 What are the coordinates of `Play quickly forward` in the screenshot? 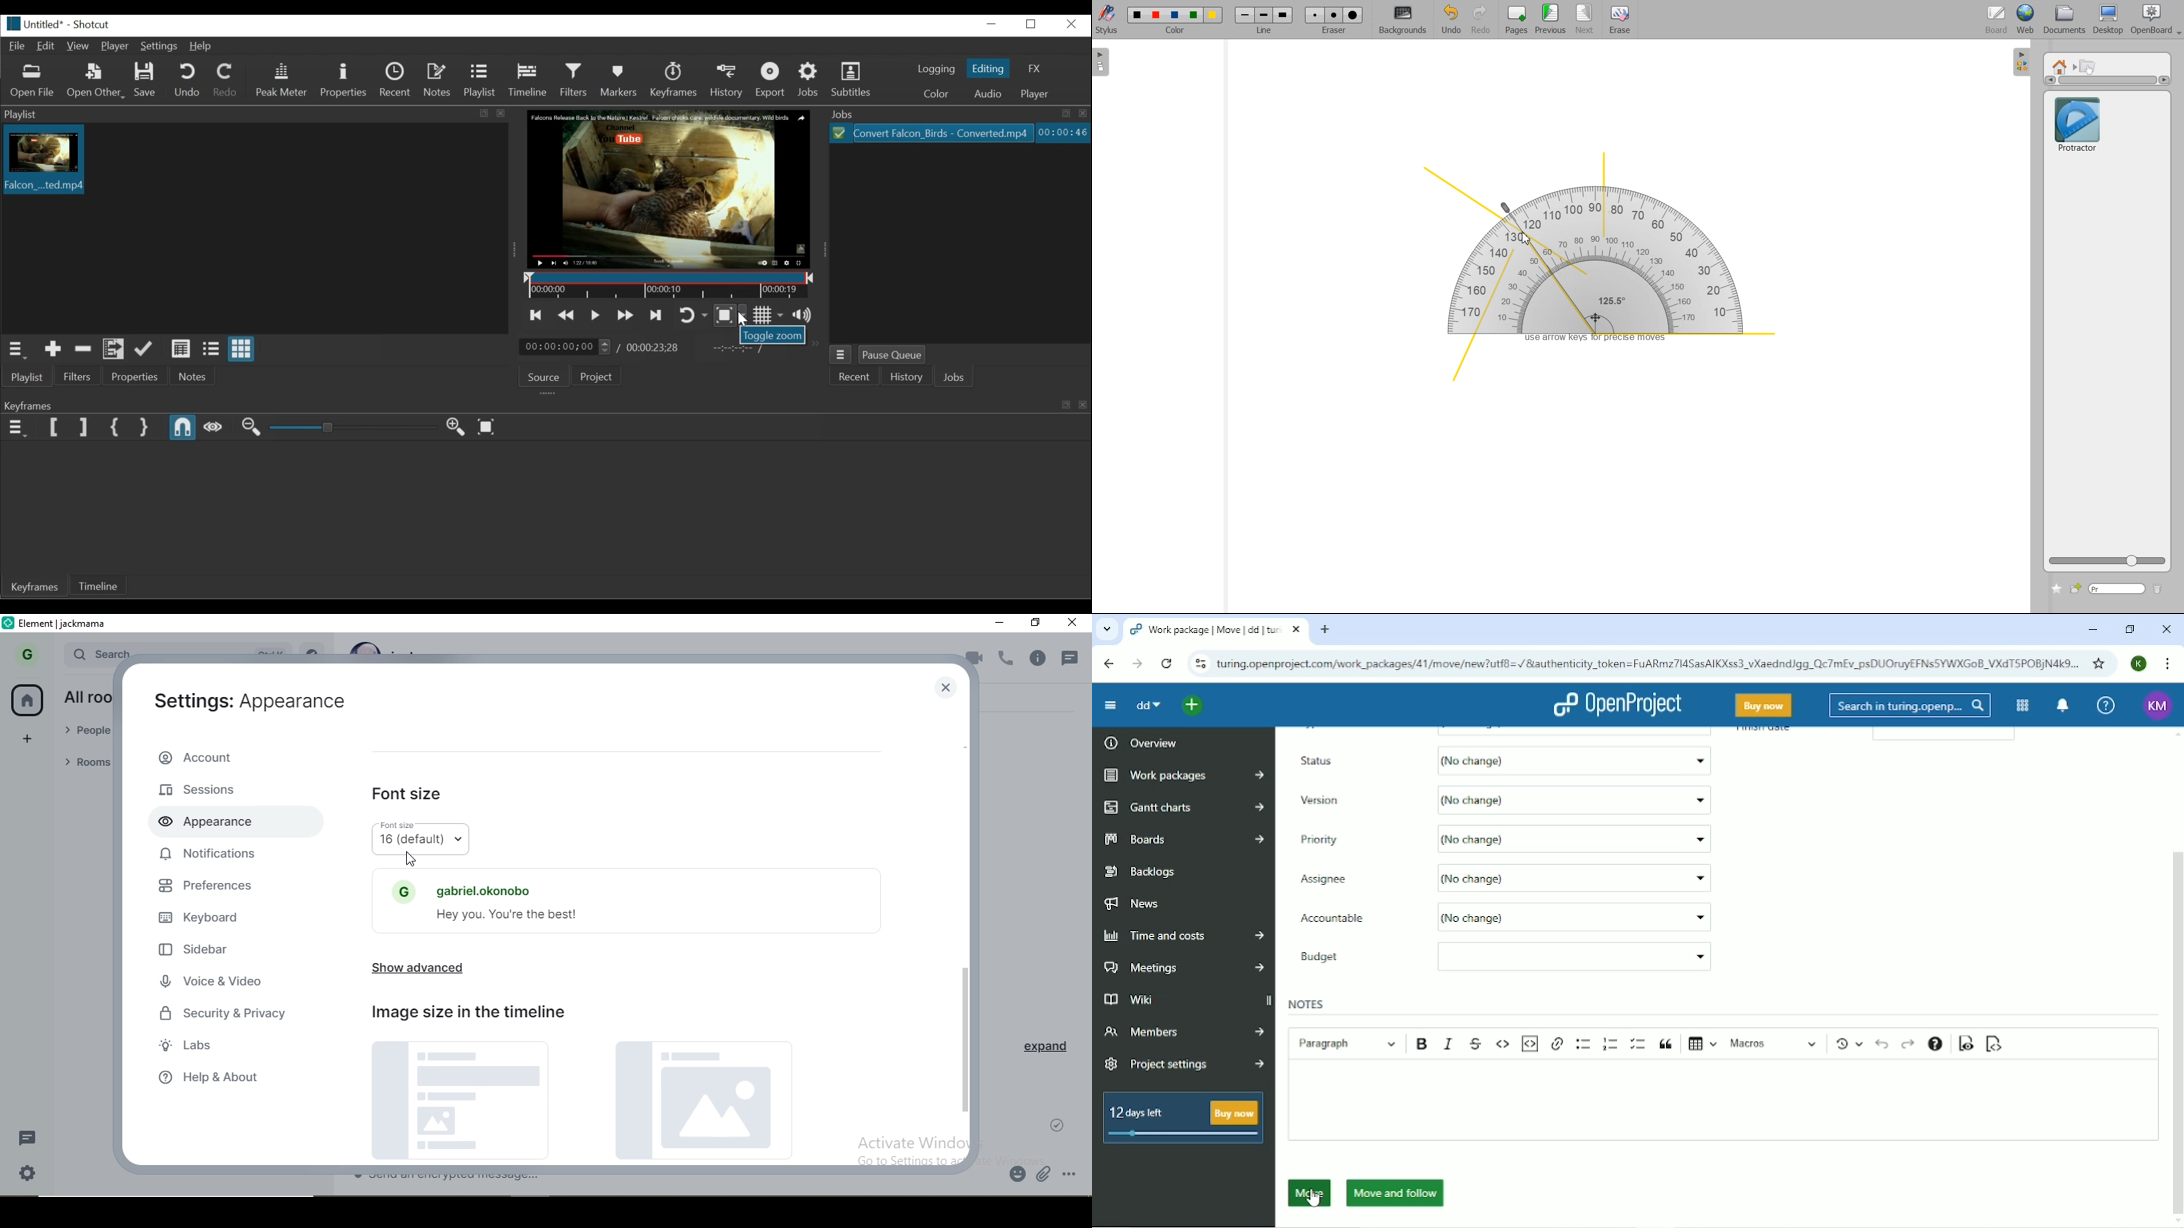 It's located at (625, 314).